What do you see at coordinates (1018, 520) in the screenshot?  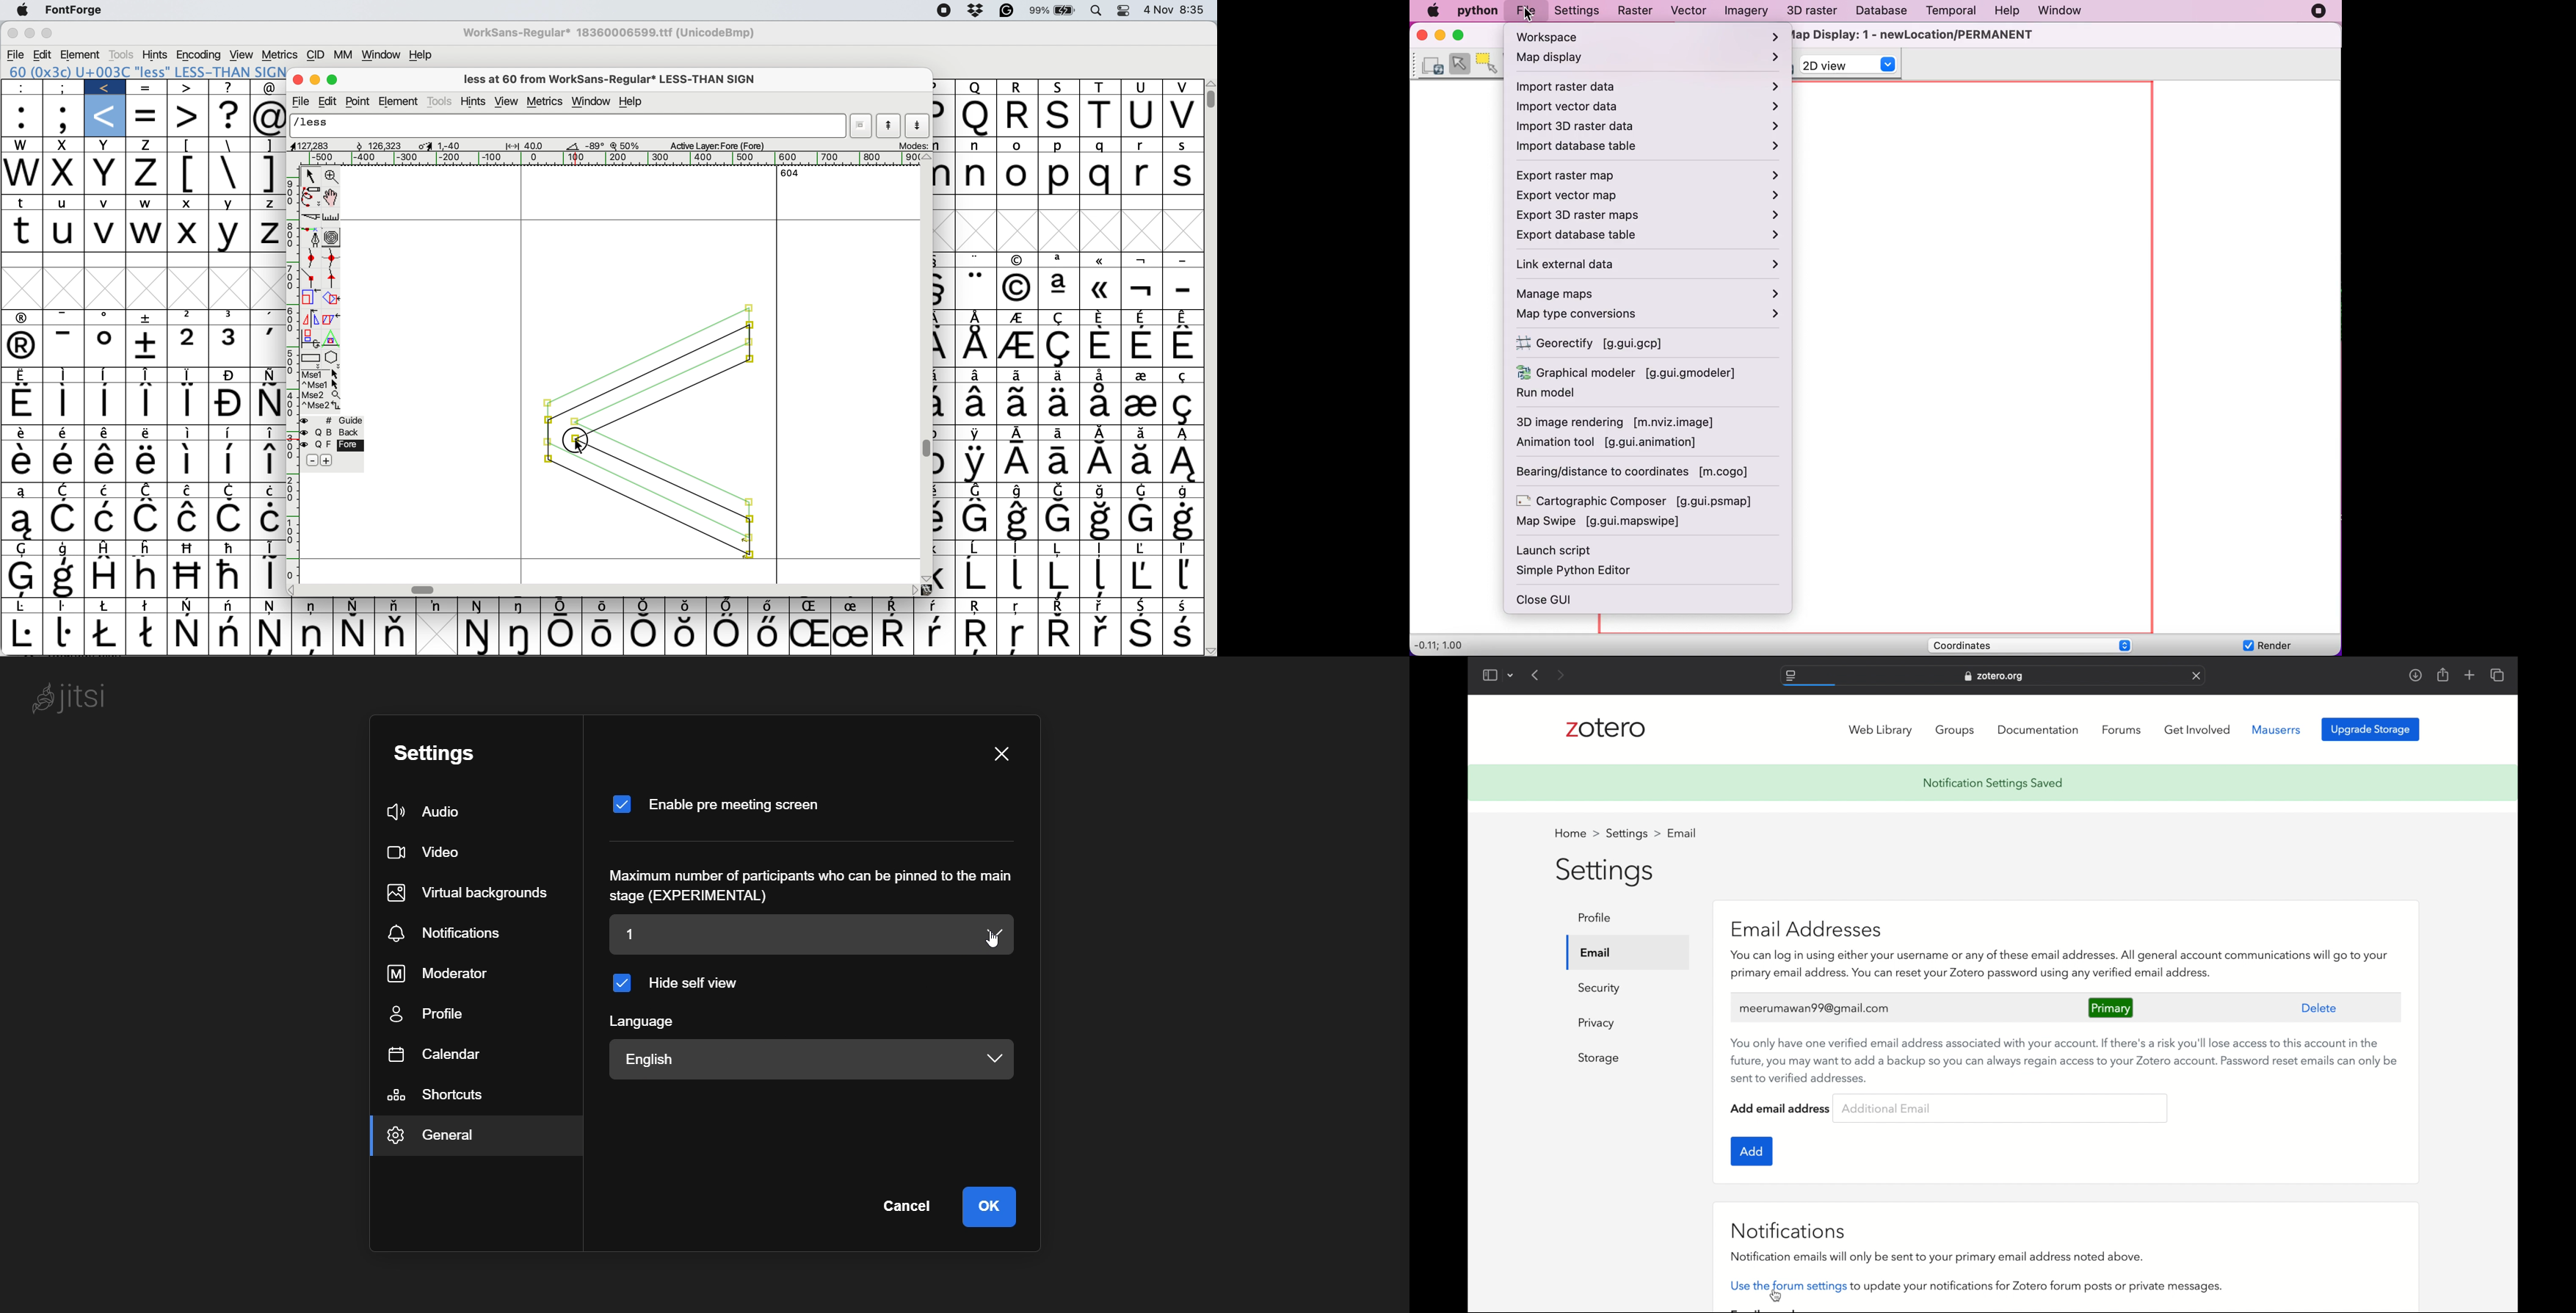 I see `Symbol` at bounding box center [1018, 520].